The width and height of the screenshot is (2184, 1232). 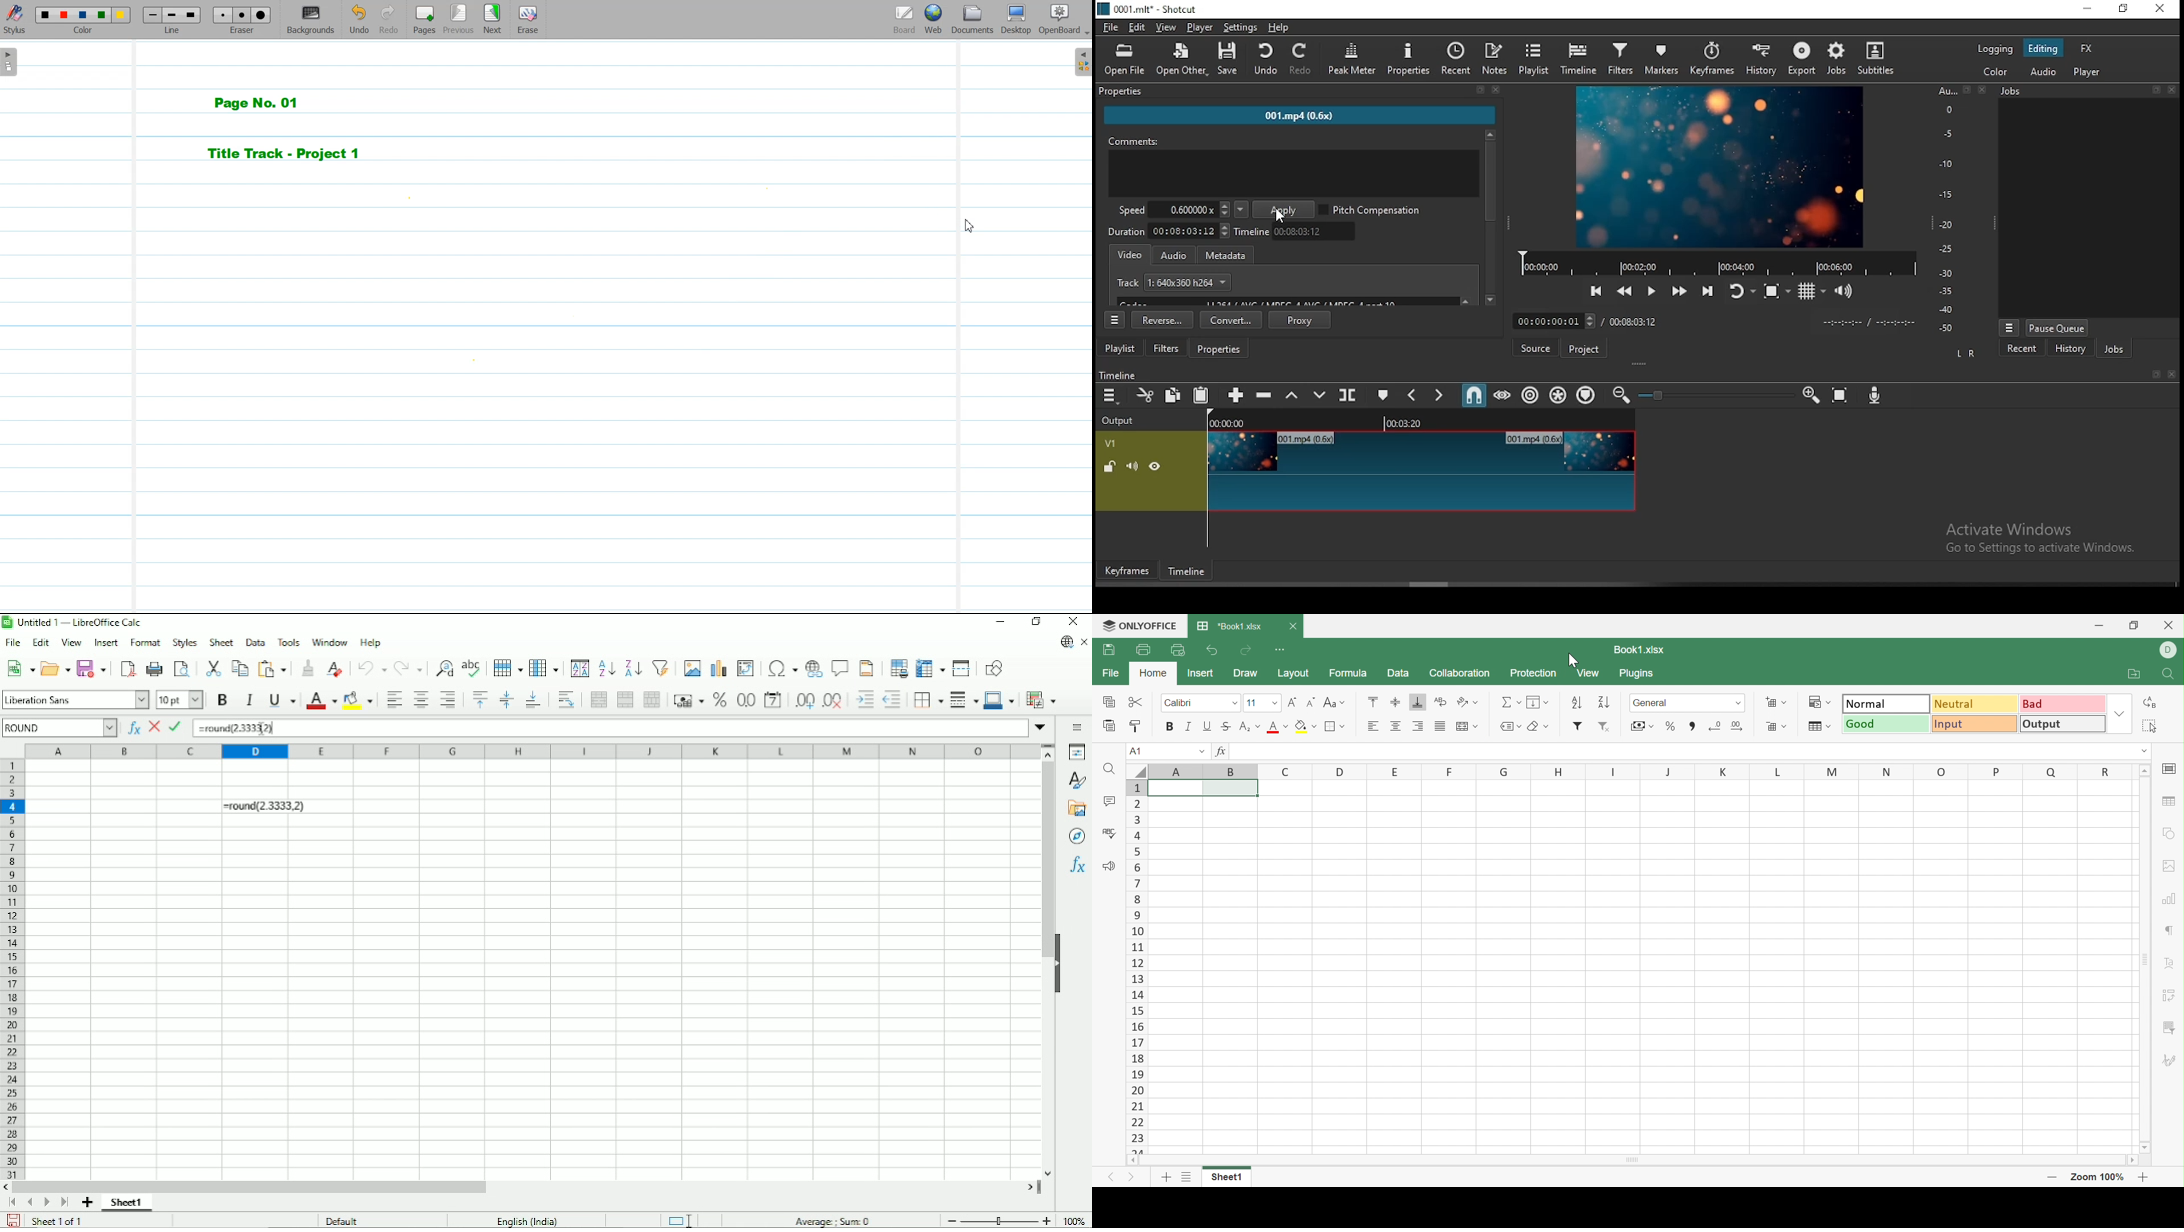 I want to click on Scroll to last sheet, so click(x=65, y=1202).